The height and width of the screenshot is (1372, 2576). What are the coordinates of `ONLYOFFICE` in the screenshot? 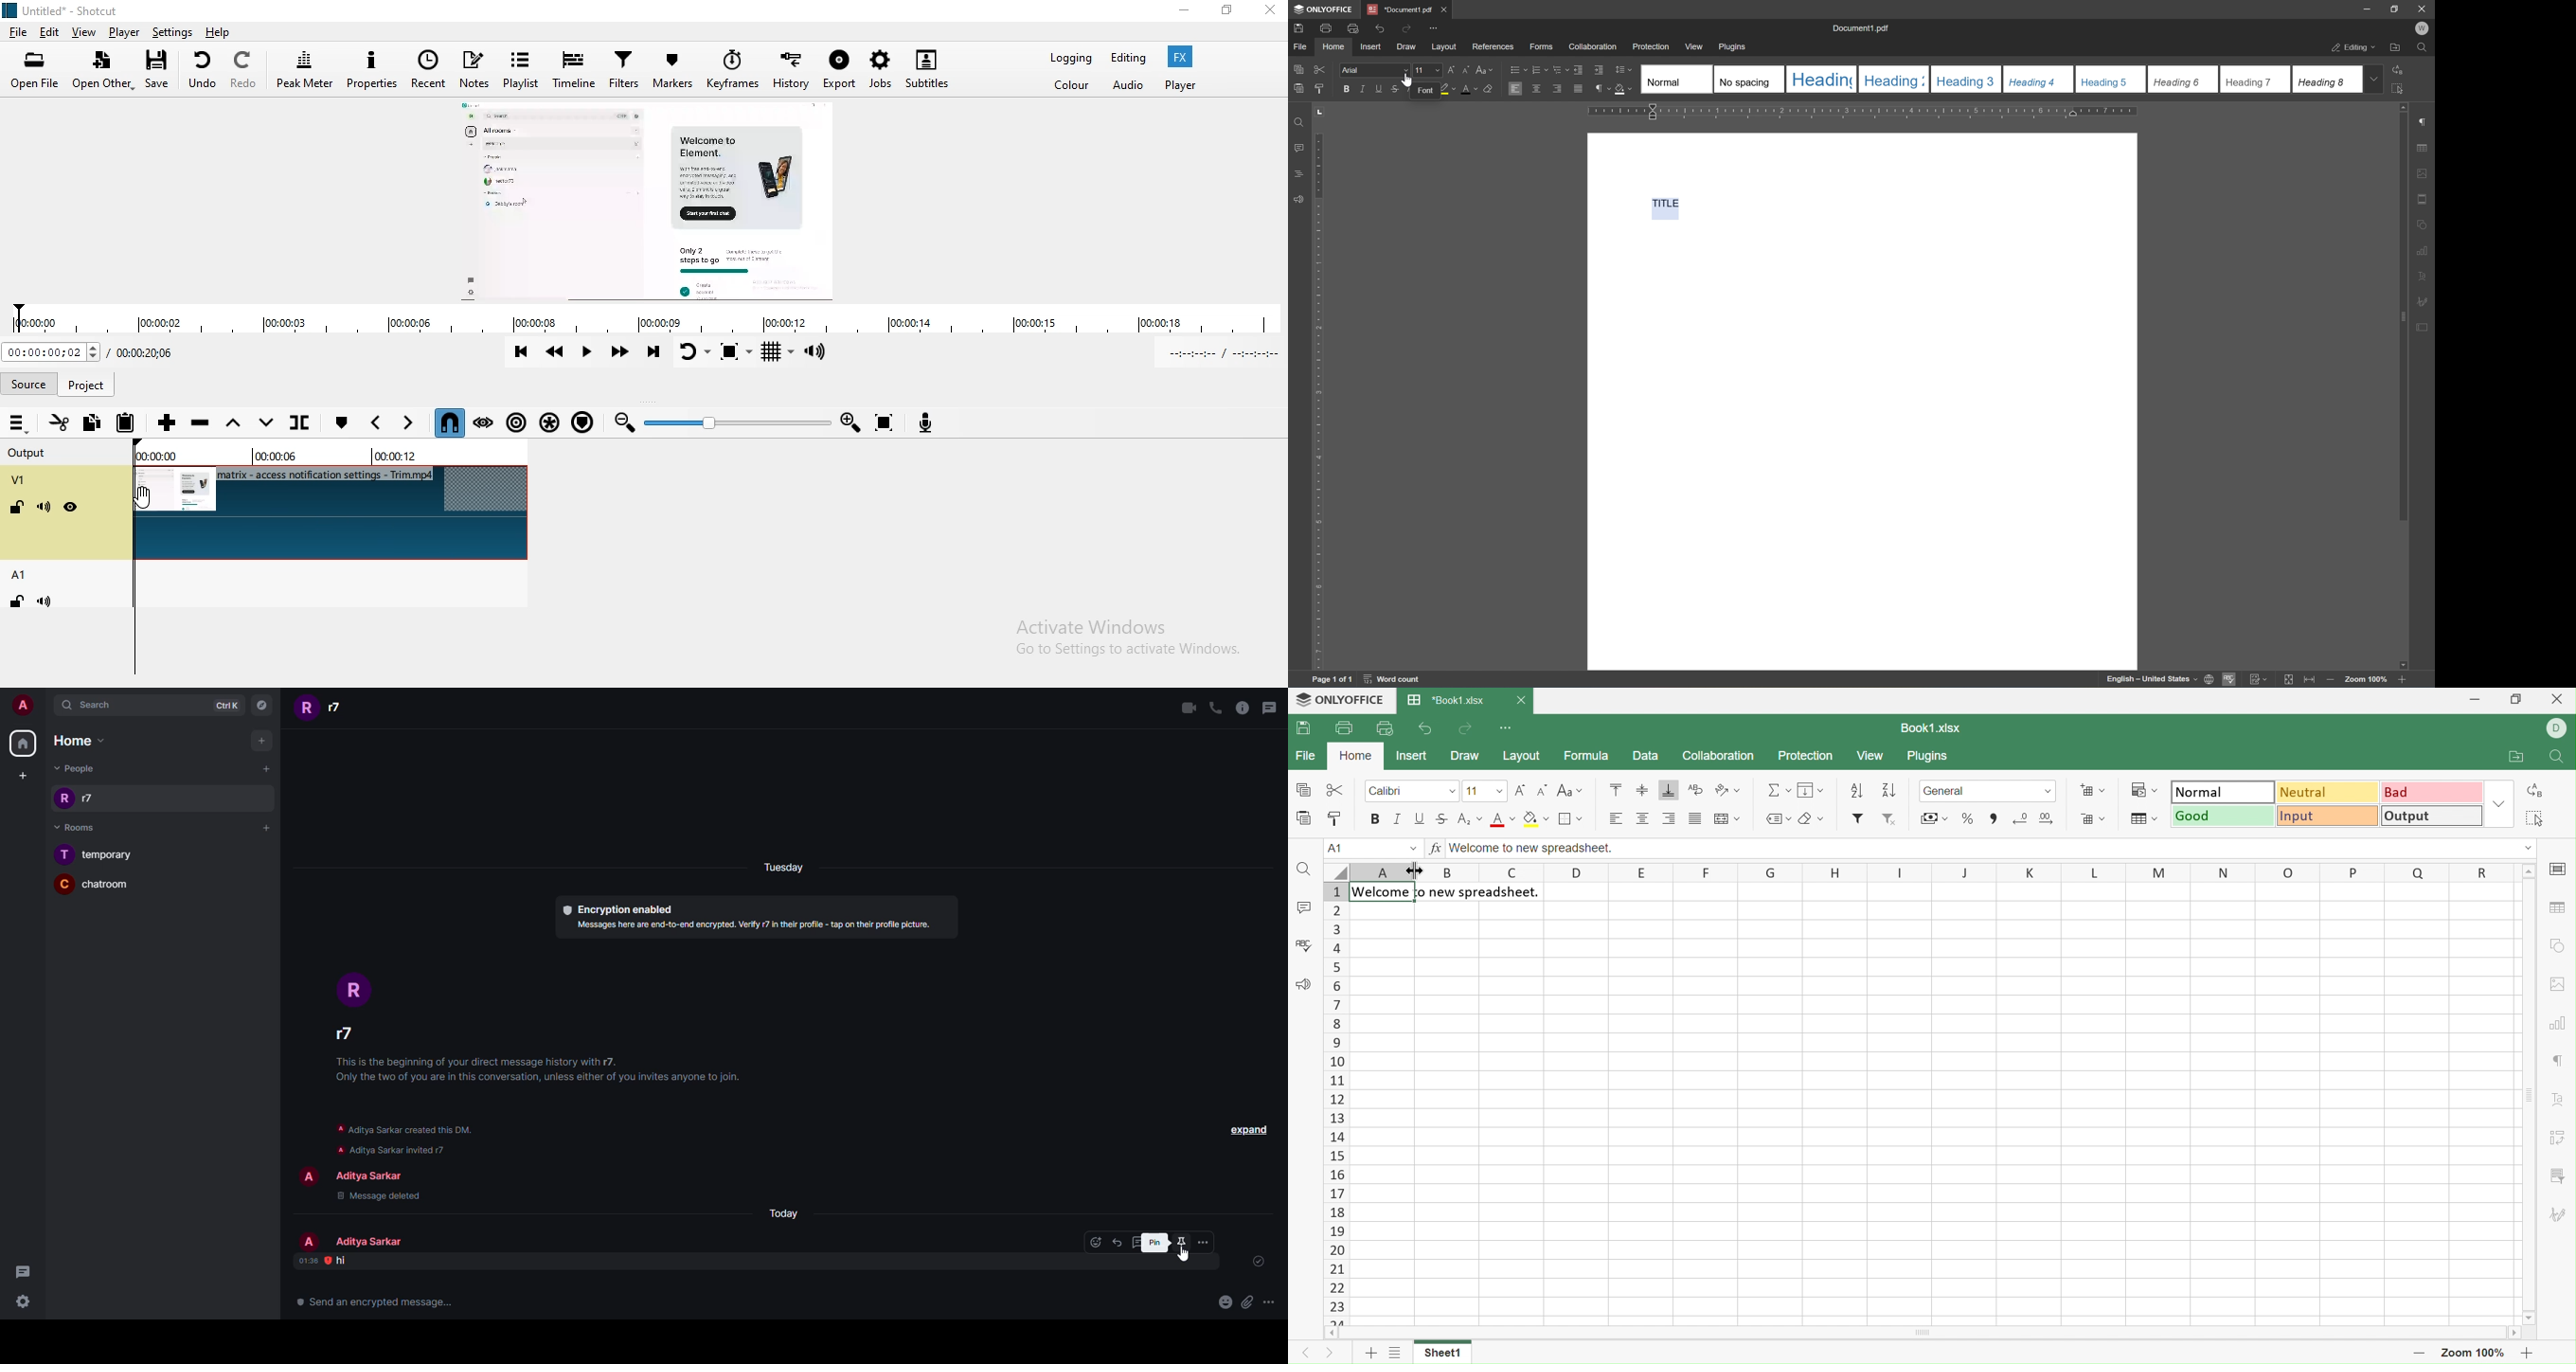 It's located at (1342, 700).